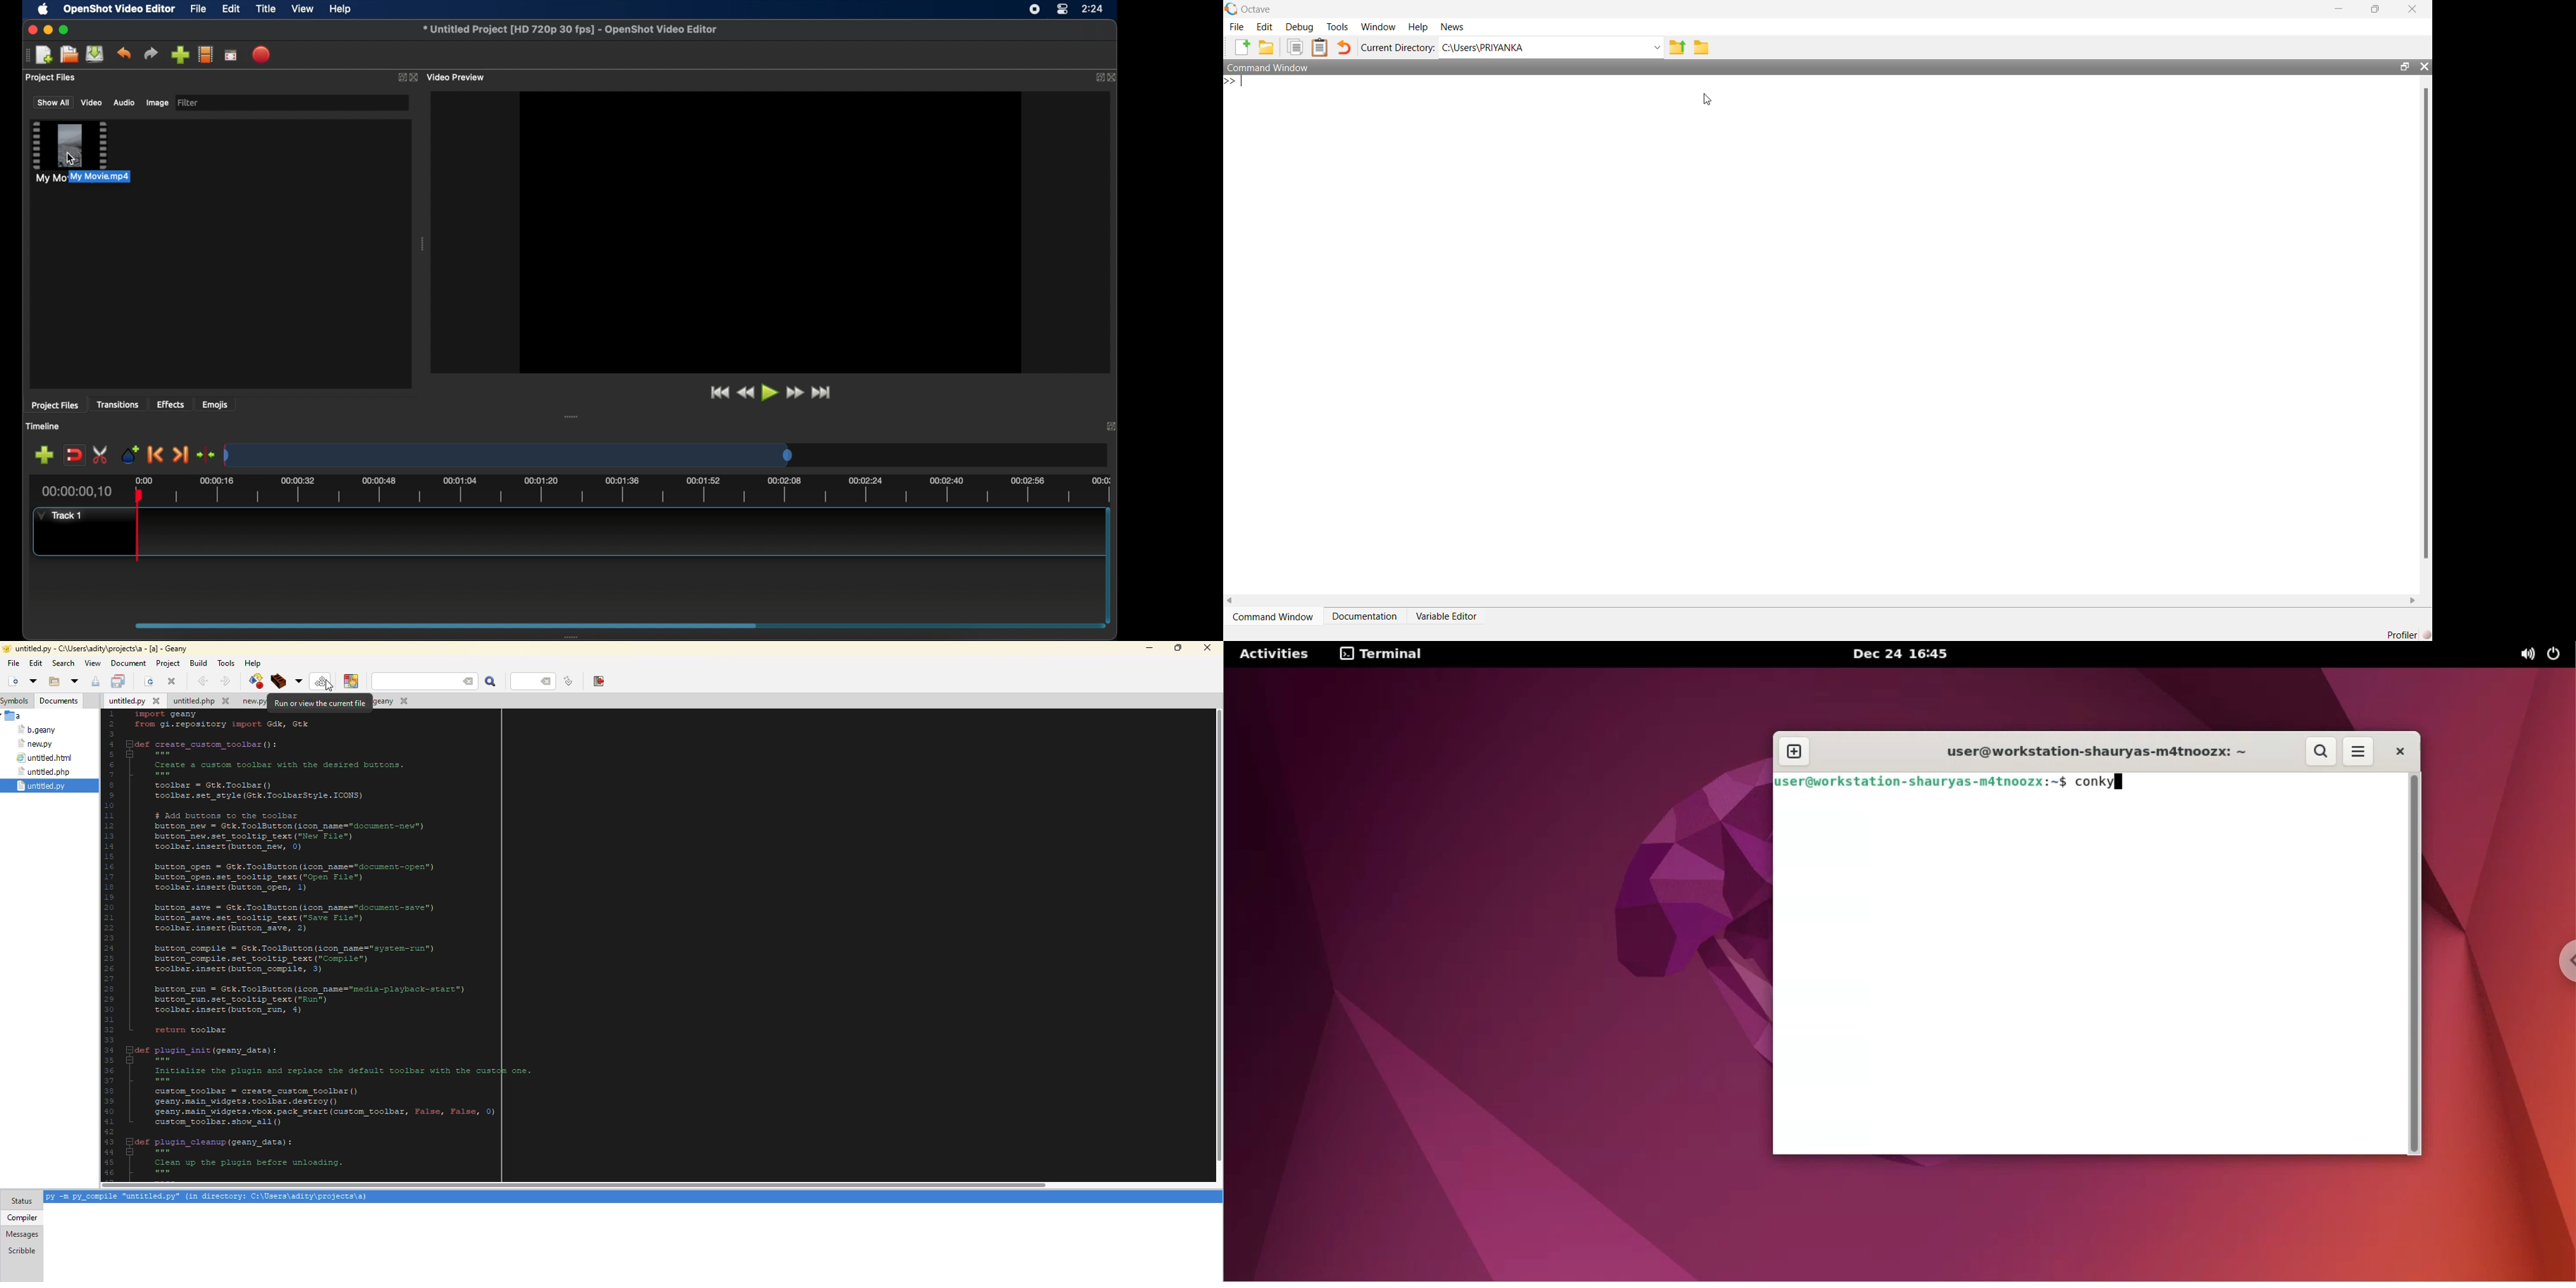 The width and height of the screenshot is (2576, 1288). Describe the element at coordinates (532, 681) in the screenshot. I see `line number` at that location.